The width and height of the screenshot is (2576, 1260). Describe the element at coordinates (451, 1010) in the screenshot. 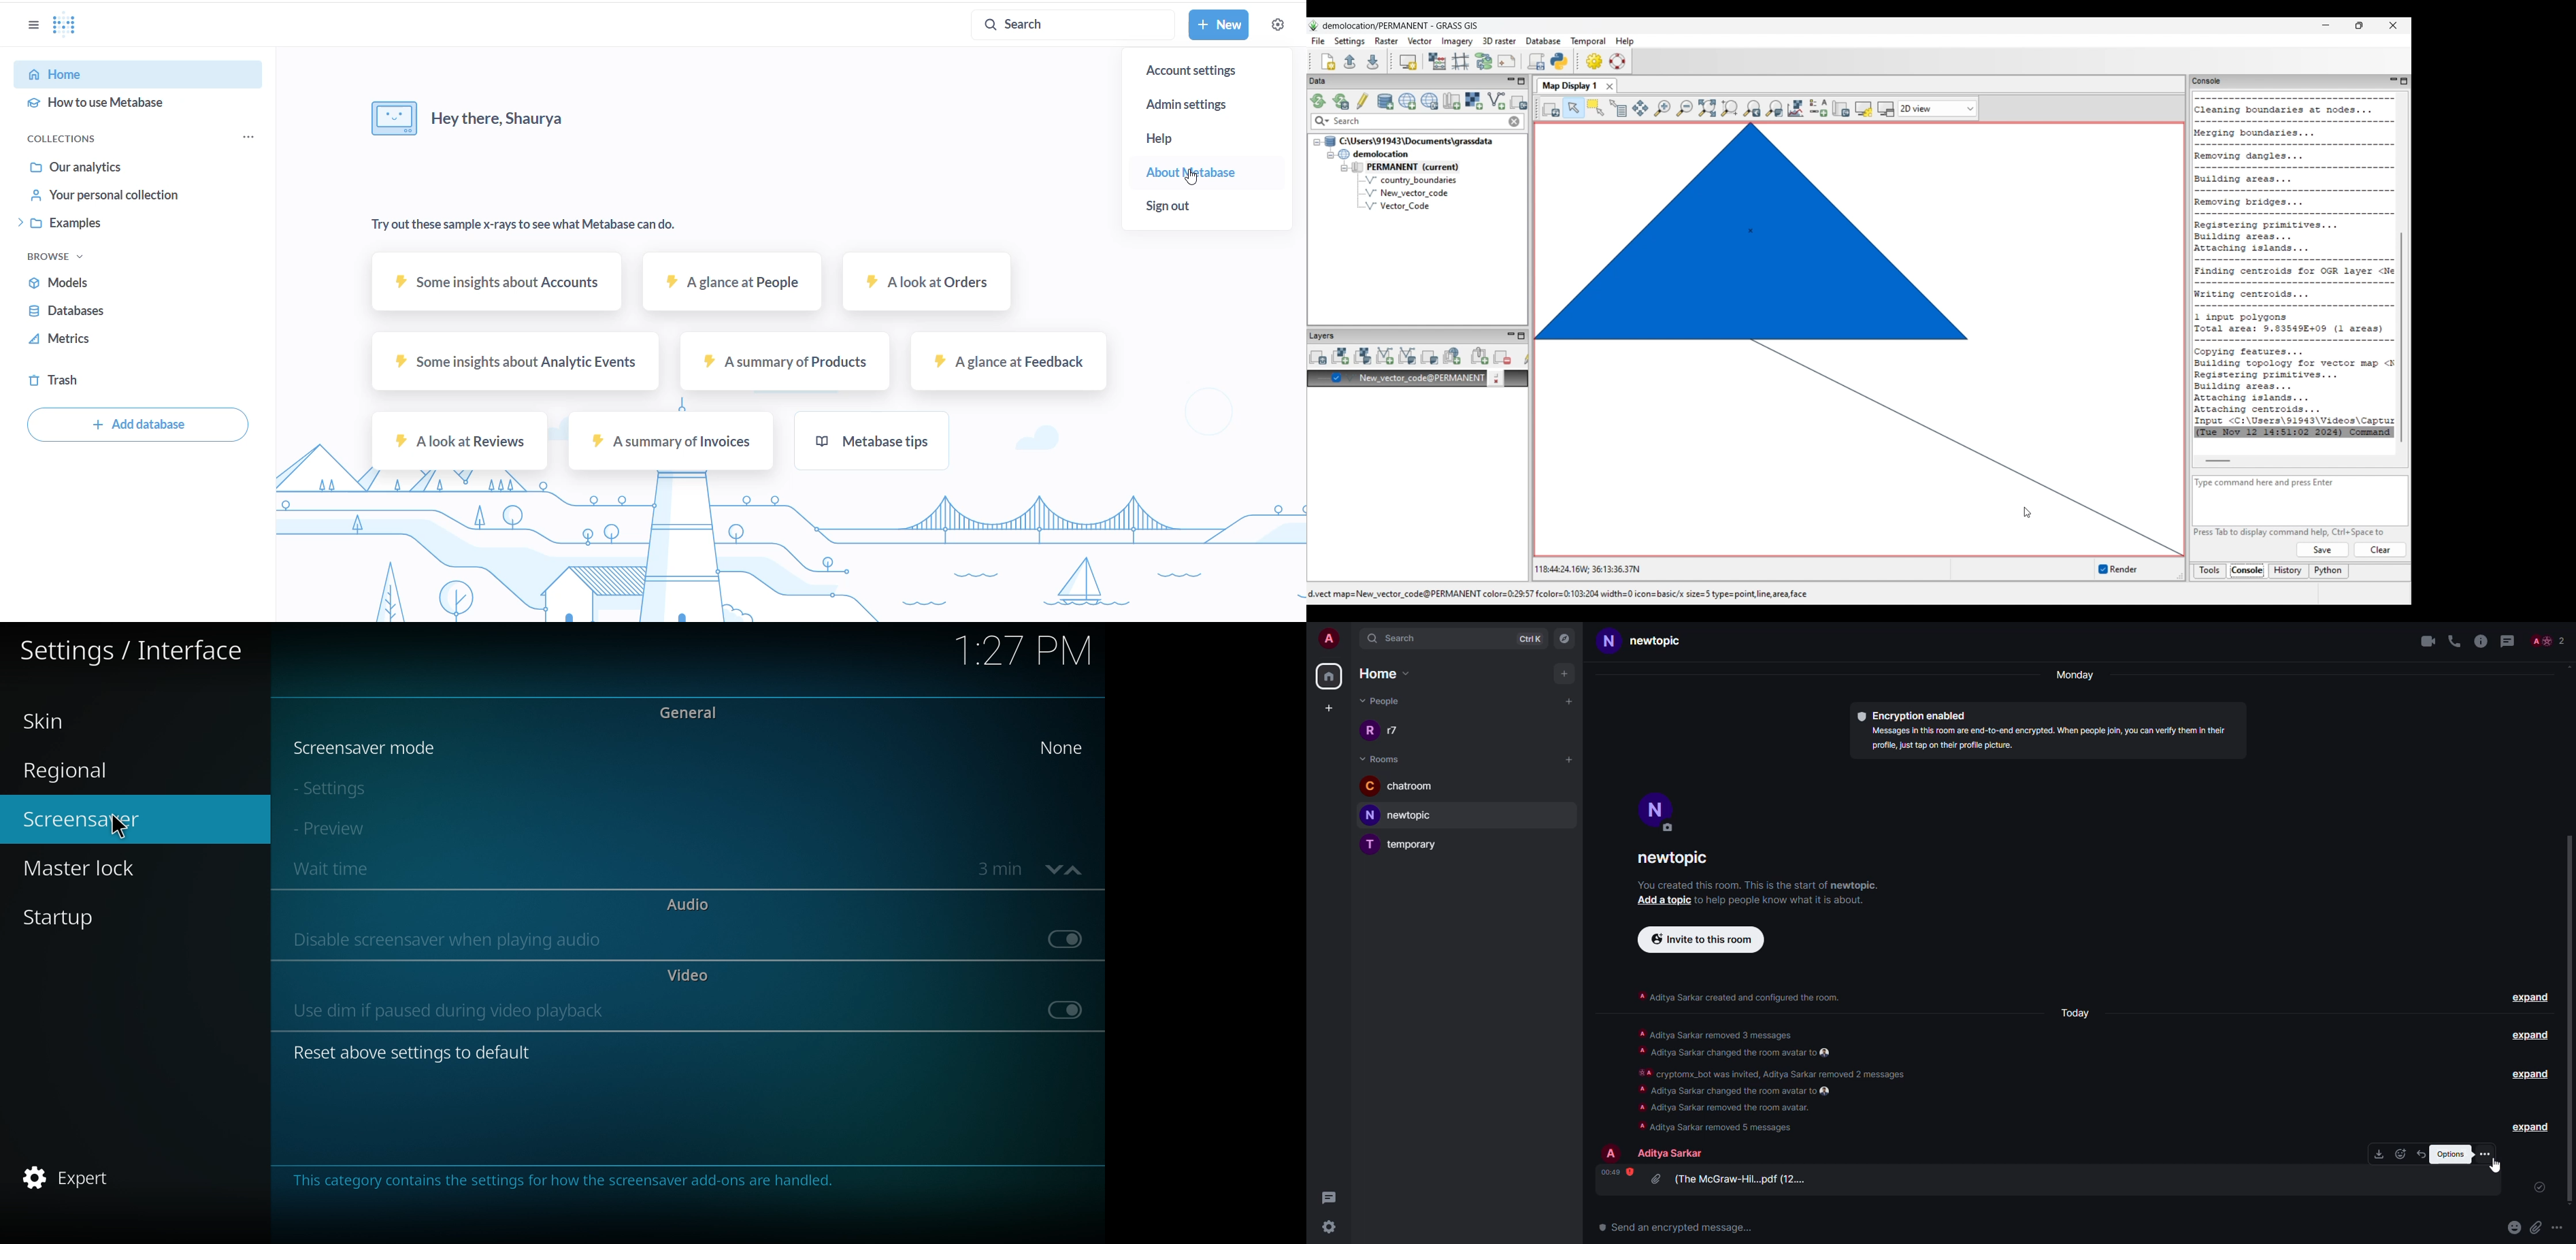

I see `use dim if paused during video playback` at that location.